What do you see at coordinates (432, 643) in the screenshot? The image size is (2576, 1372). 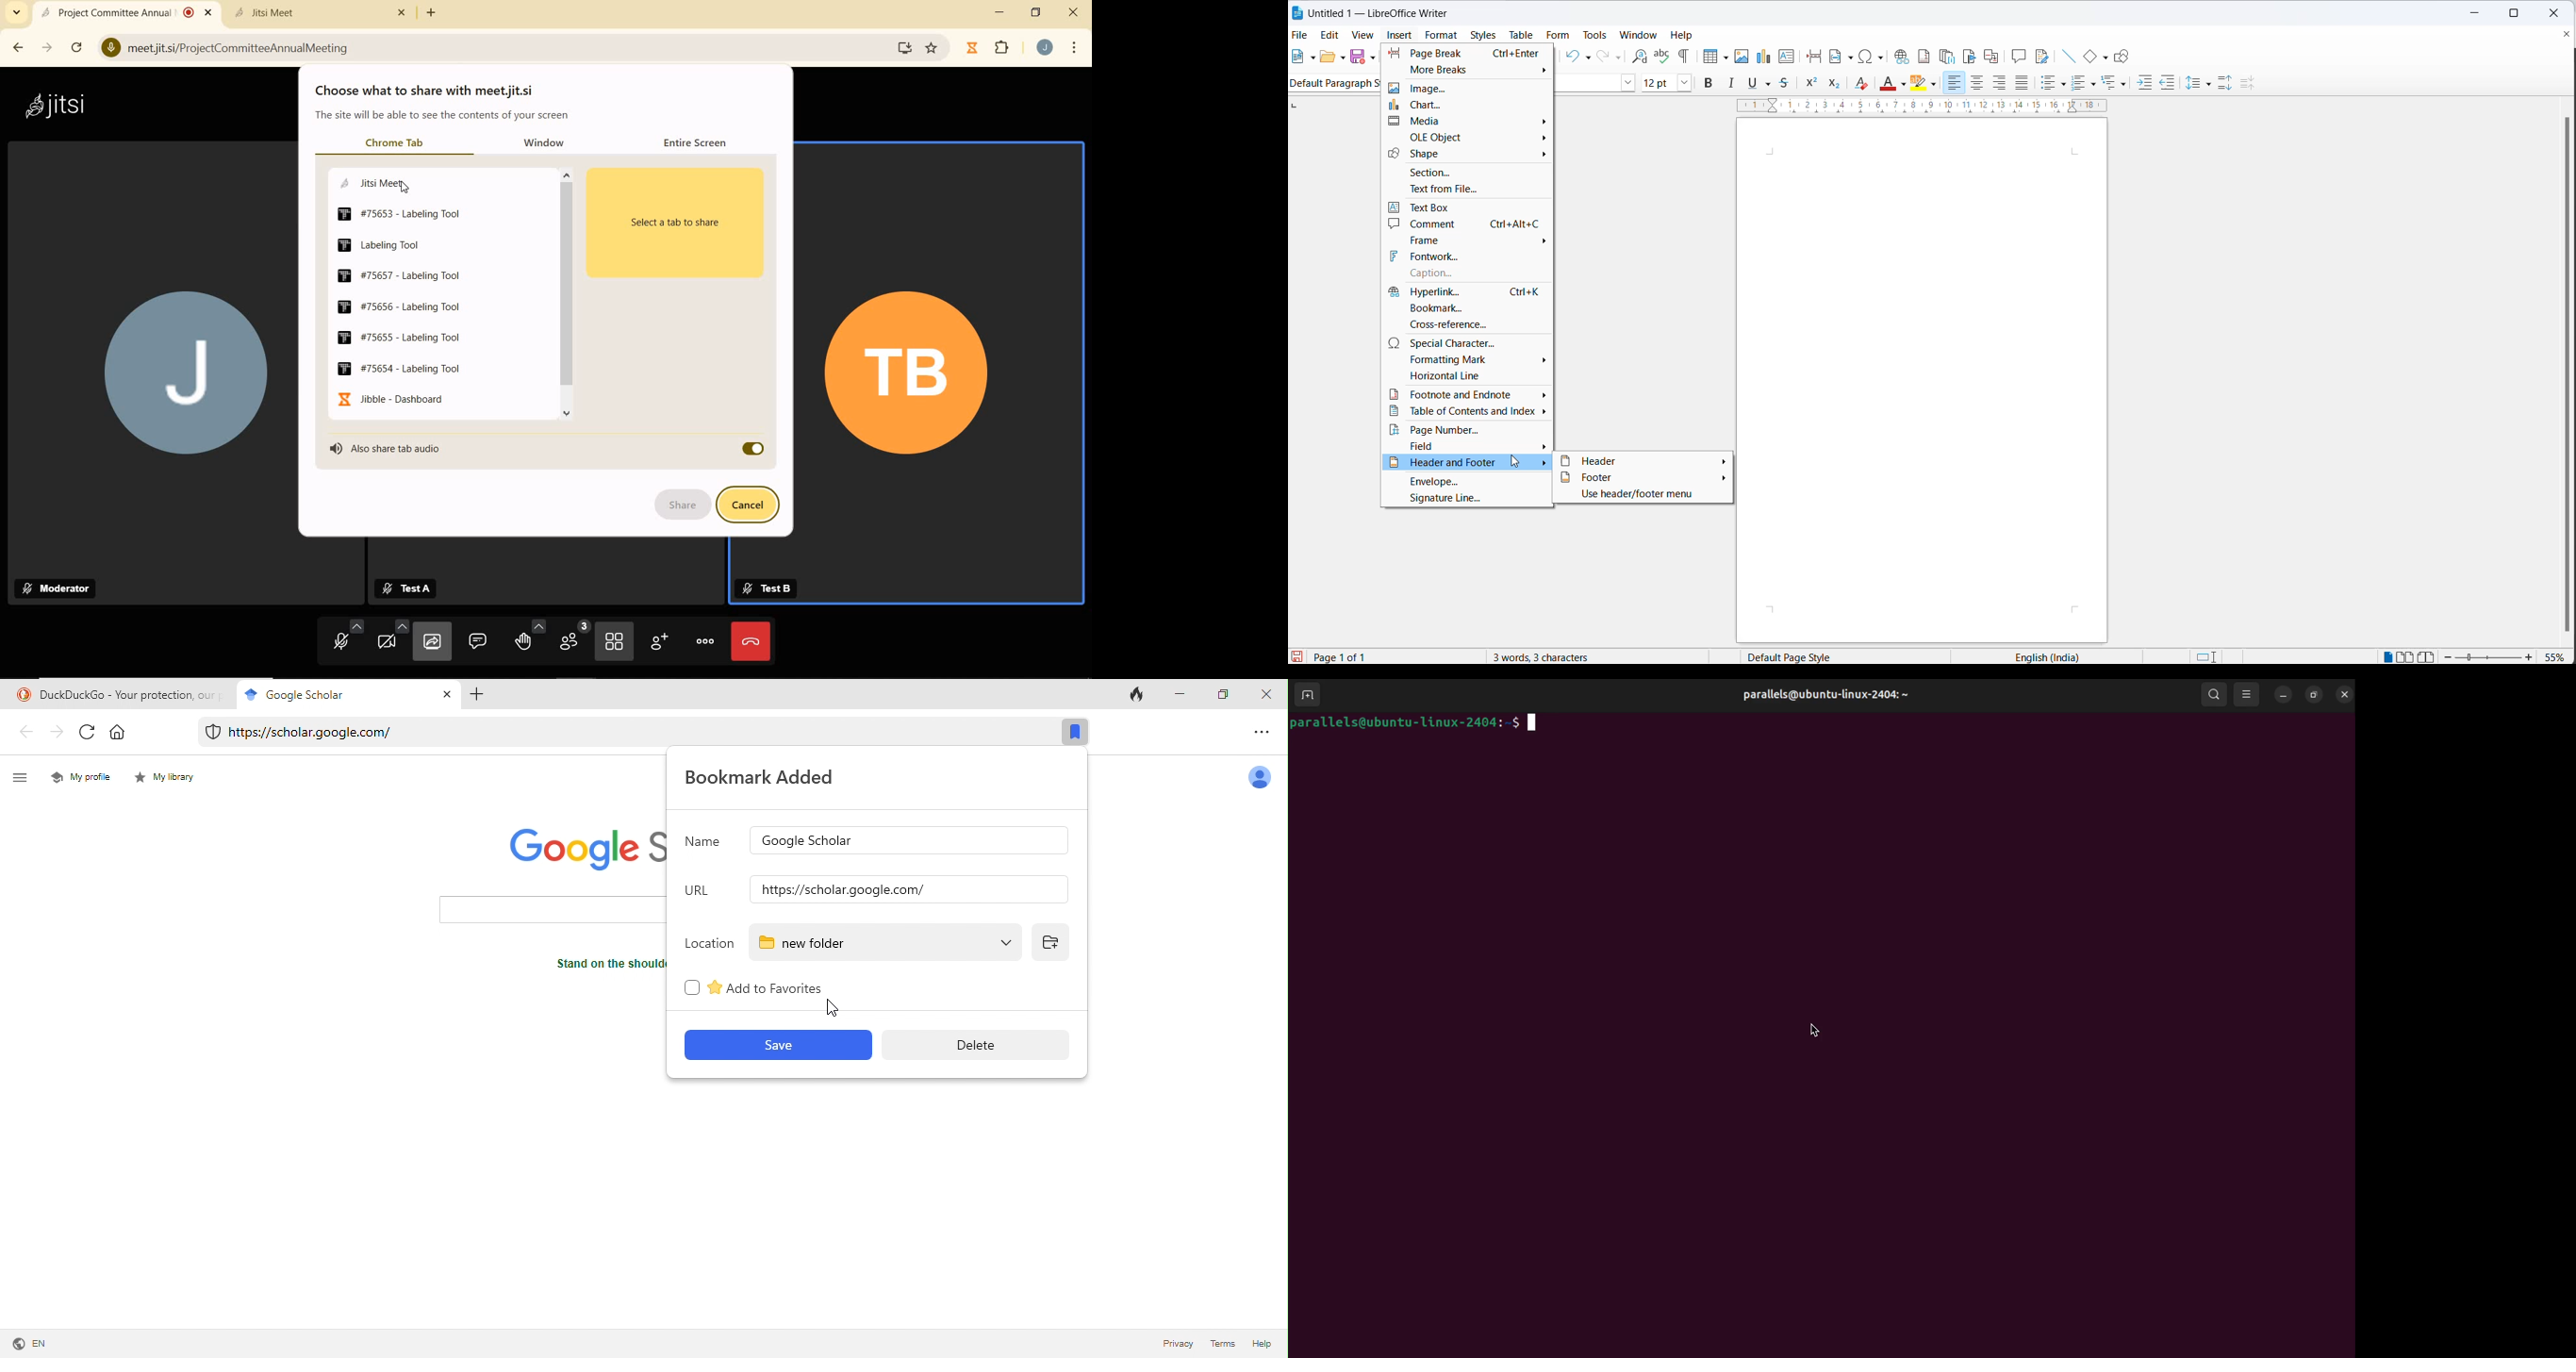 I see `START SCREEN SHARING` at bounding box center [432, 643].